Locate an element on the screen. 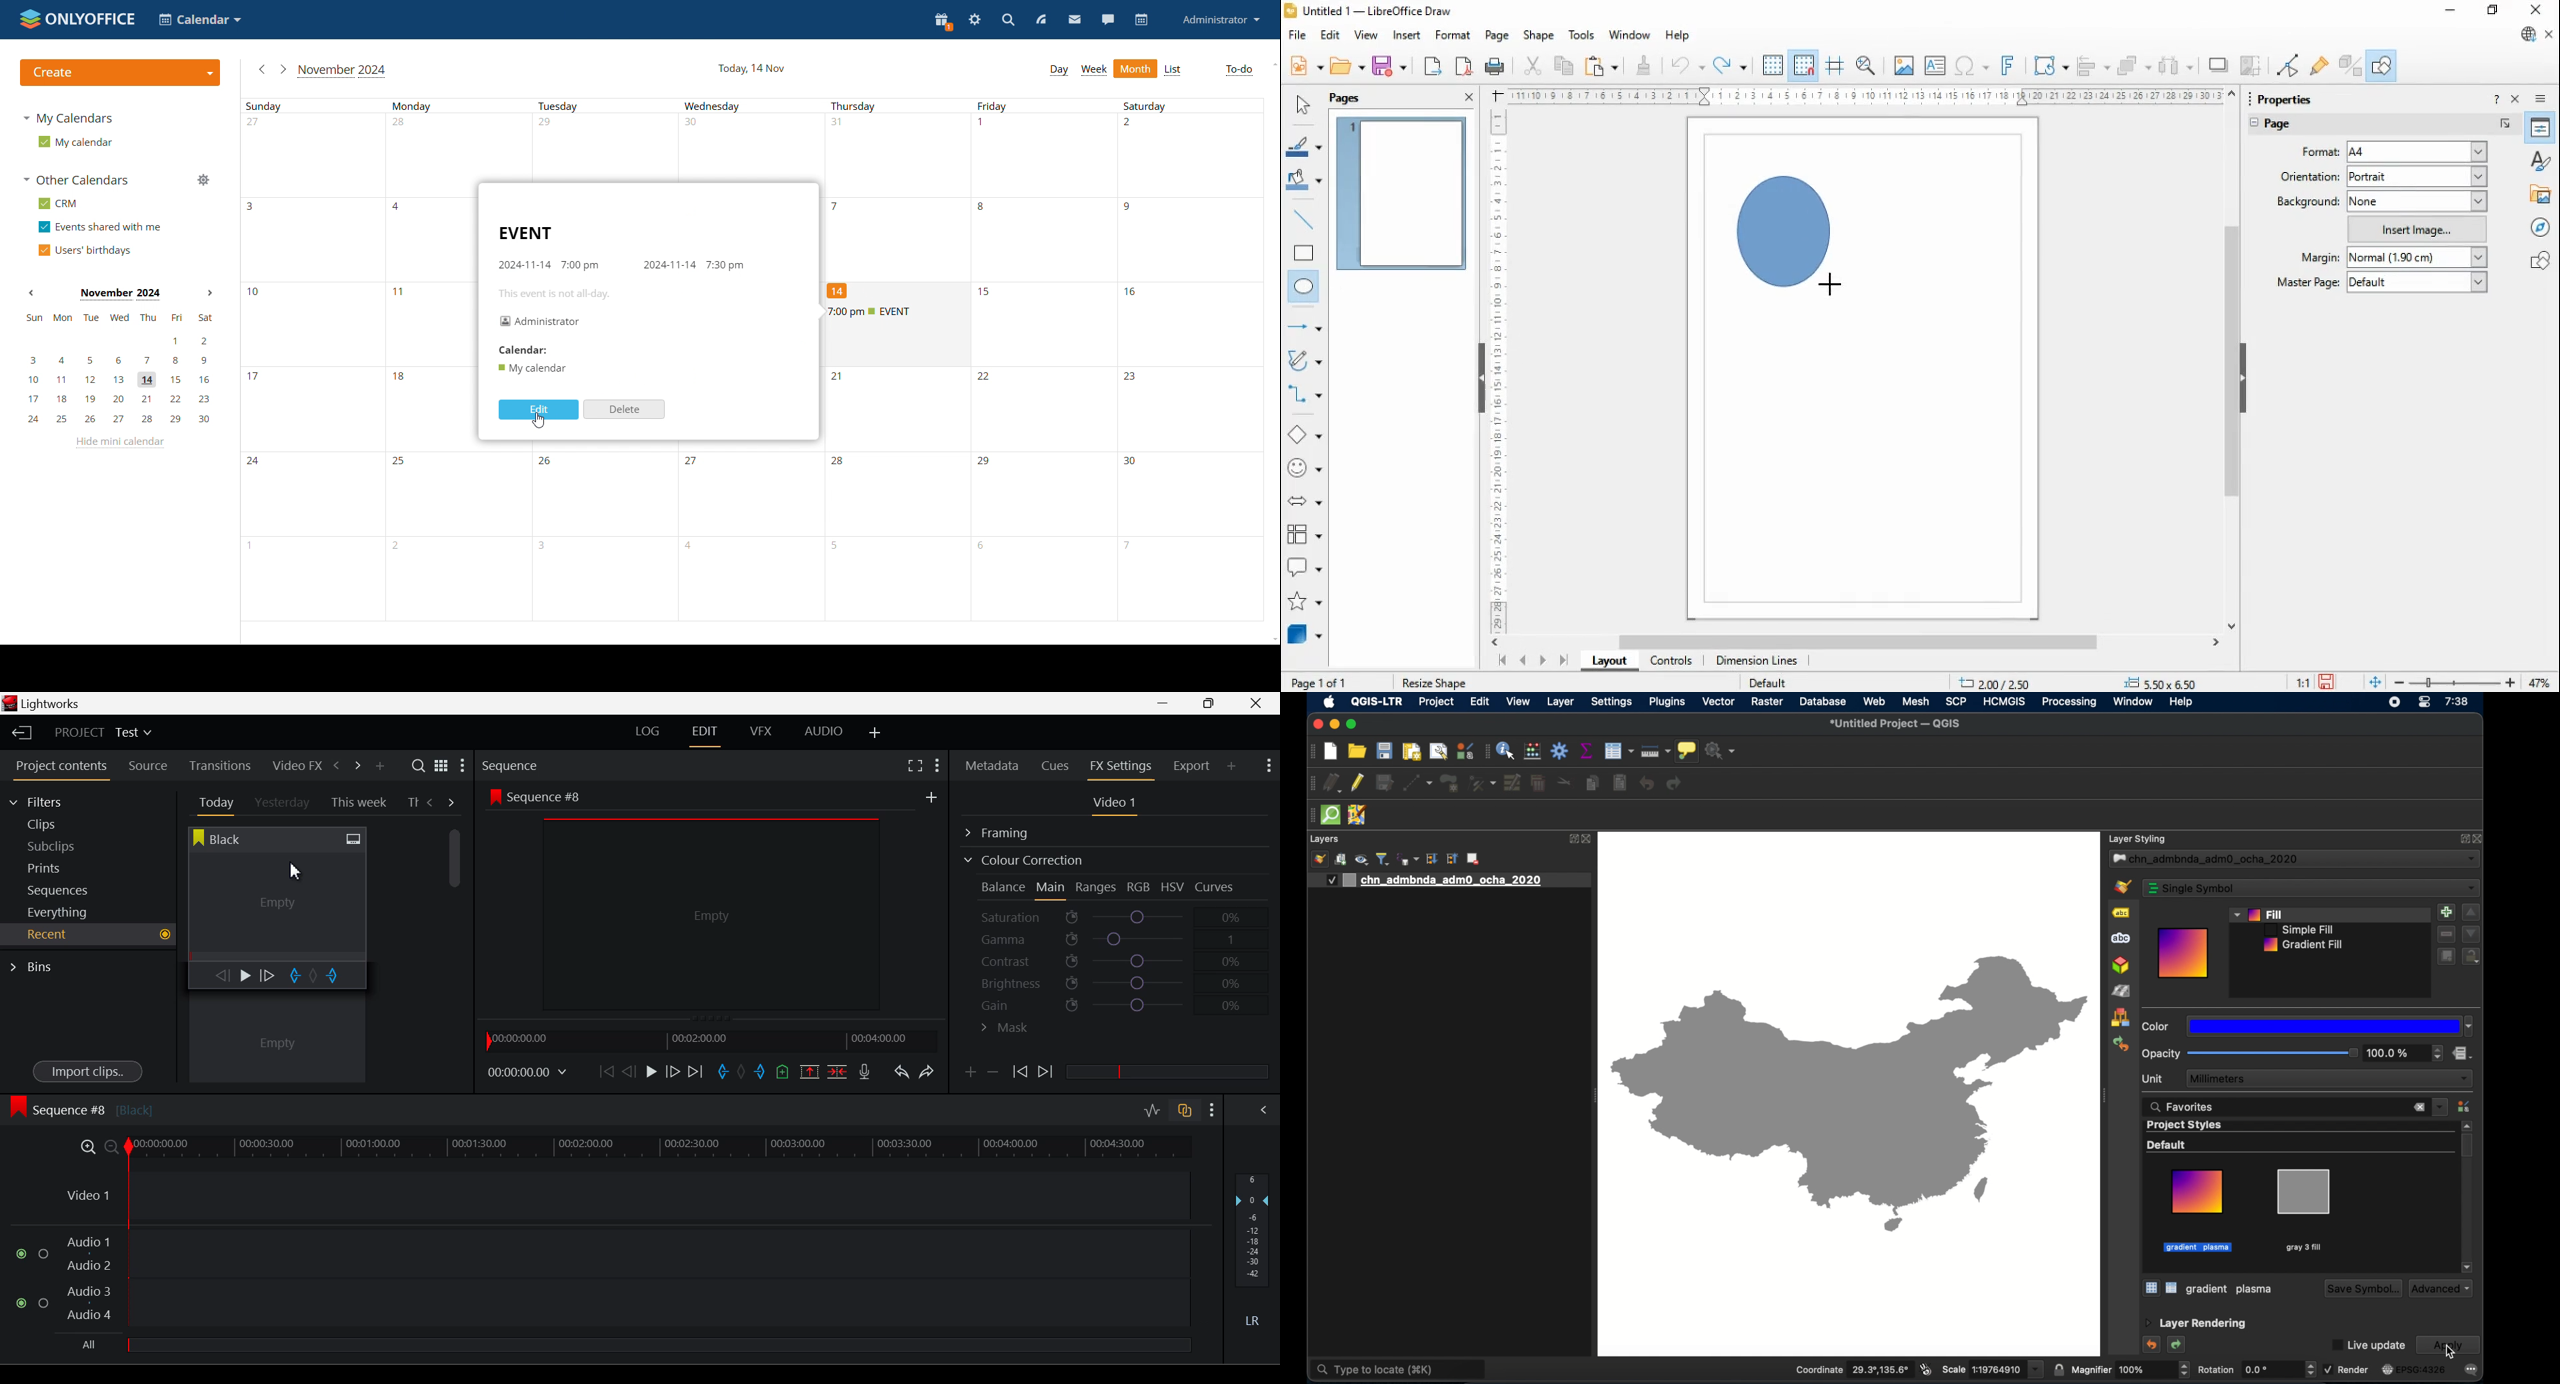 Image resolution: width=2576 pixels, height=1400 pixels. millimeters is located at coordinates (2329, 1078).